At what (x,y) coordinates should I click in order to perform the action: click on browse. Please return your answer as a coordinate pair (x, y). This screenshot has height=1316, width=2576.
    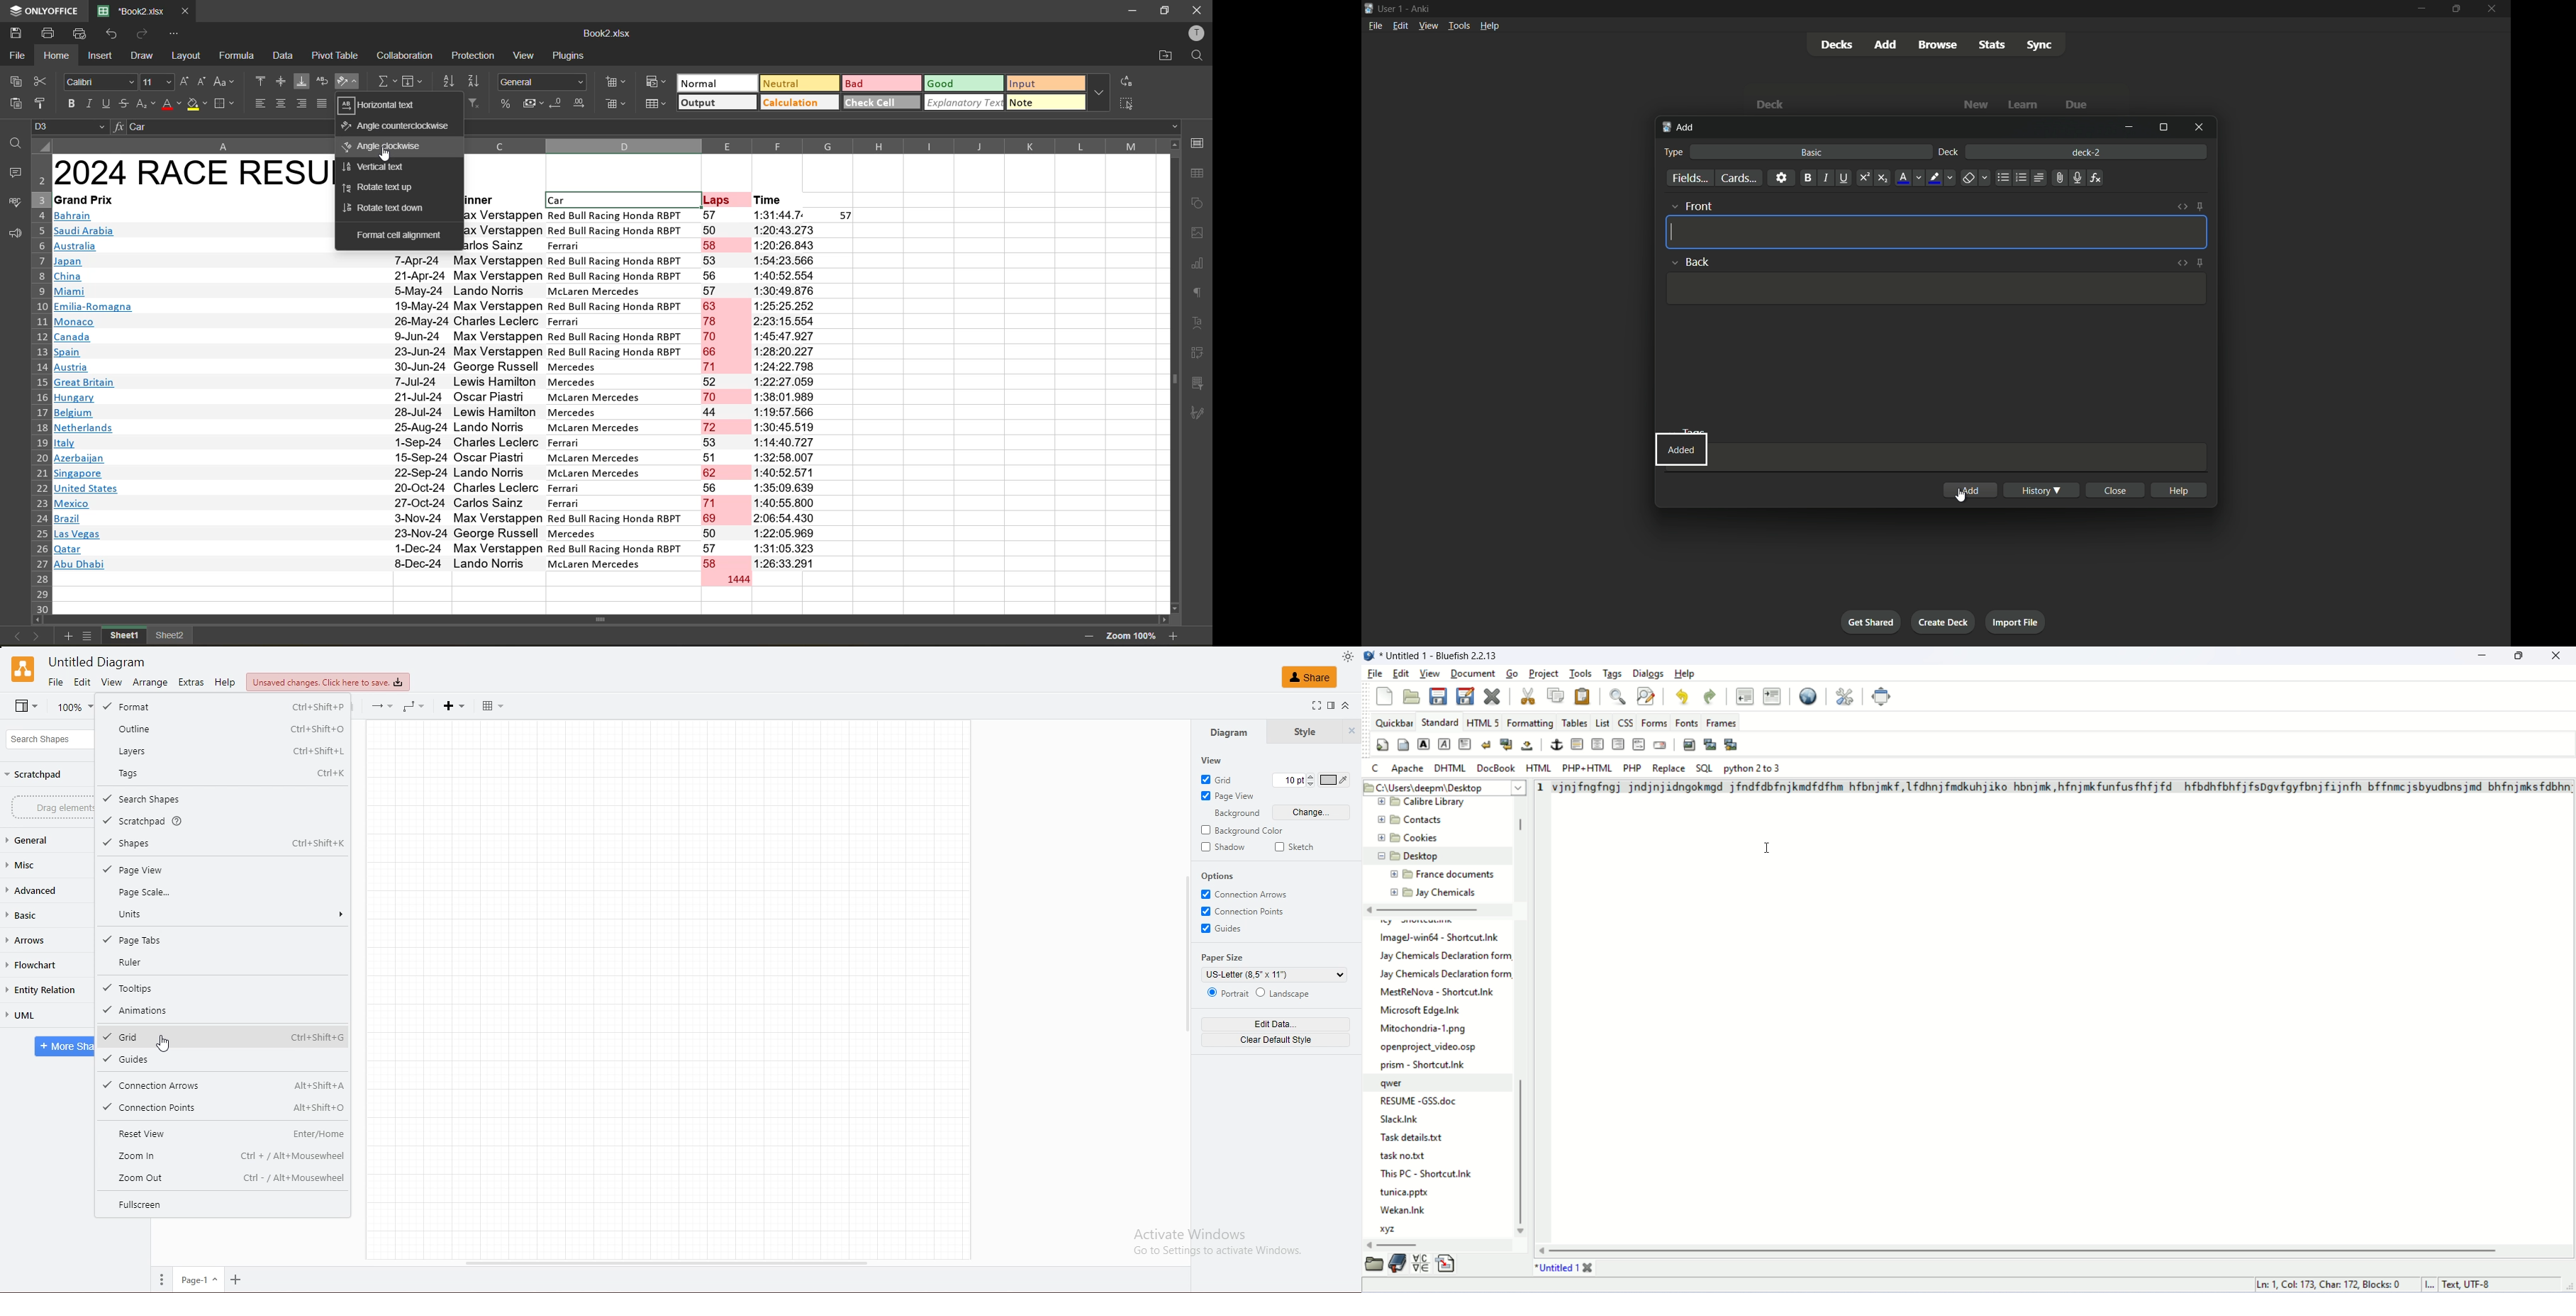
    Looking at the image, I should click on (1939, 45).